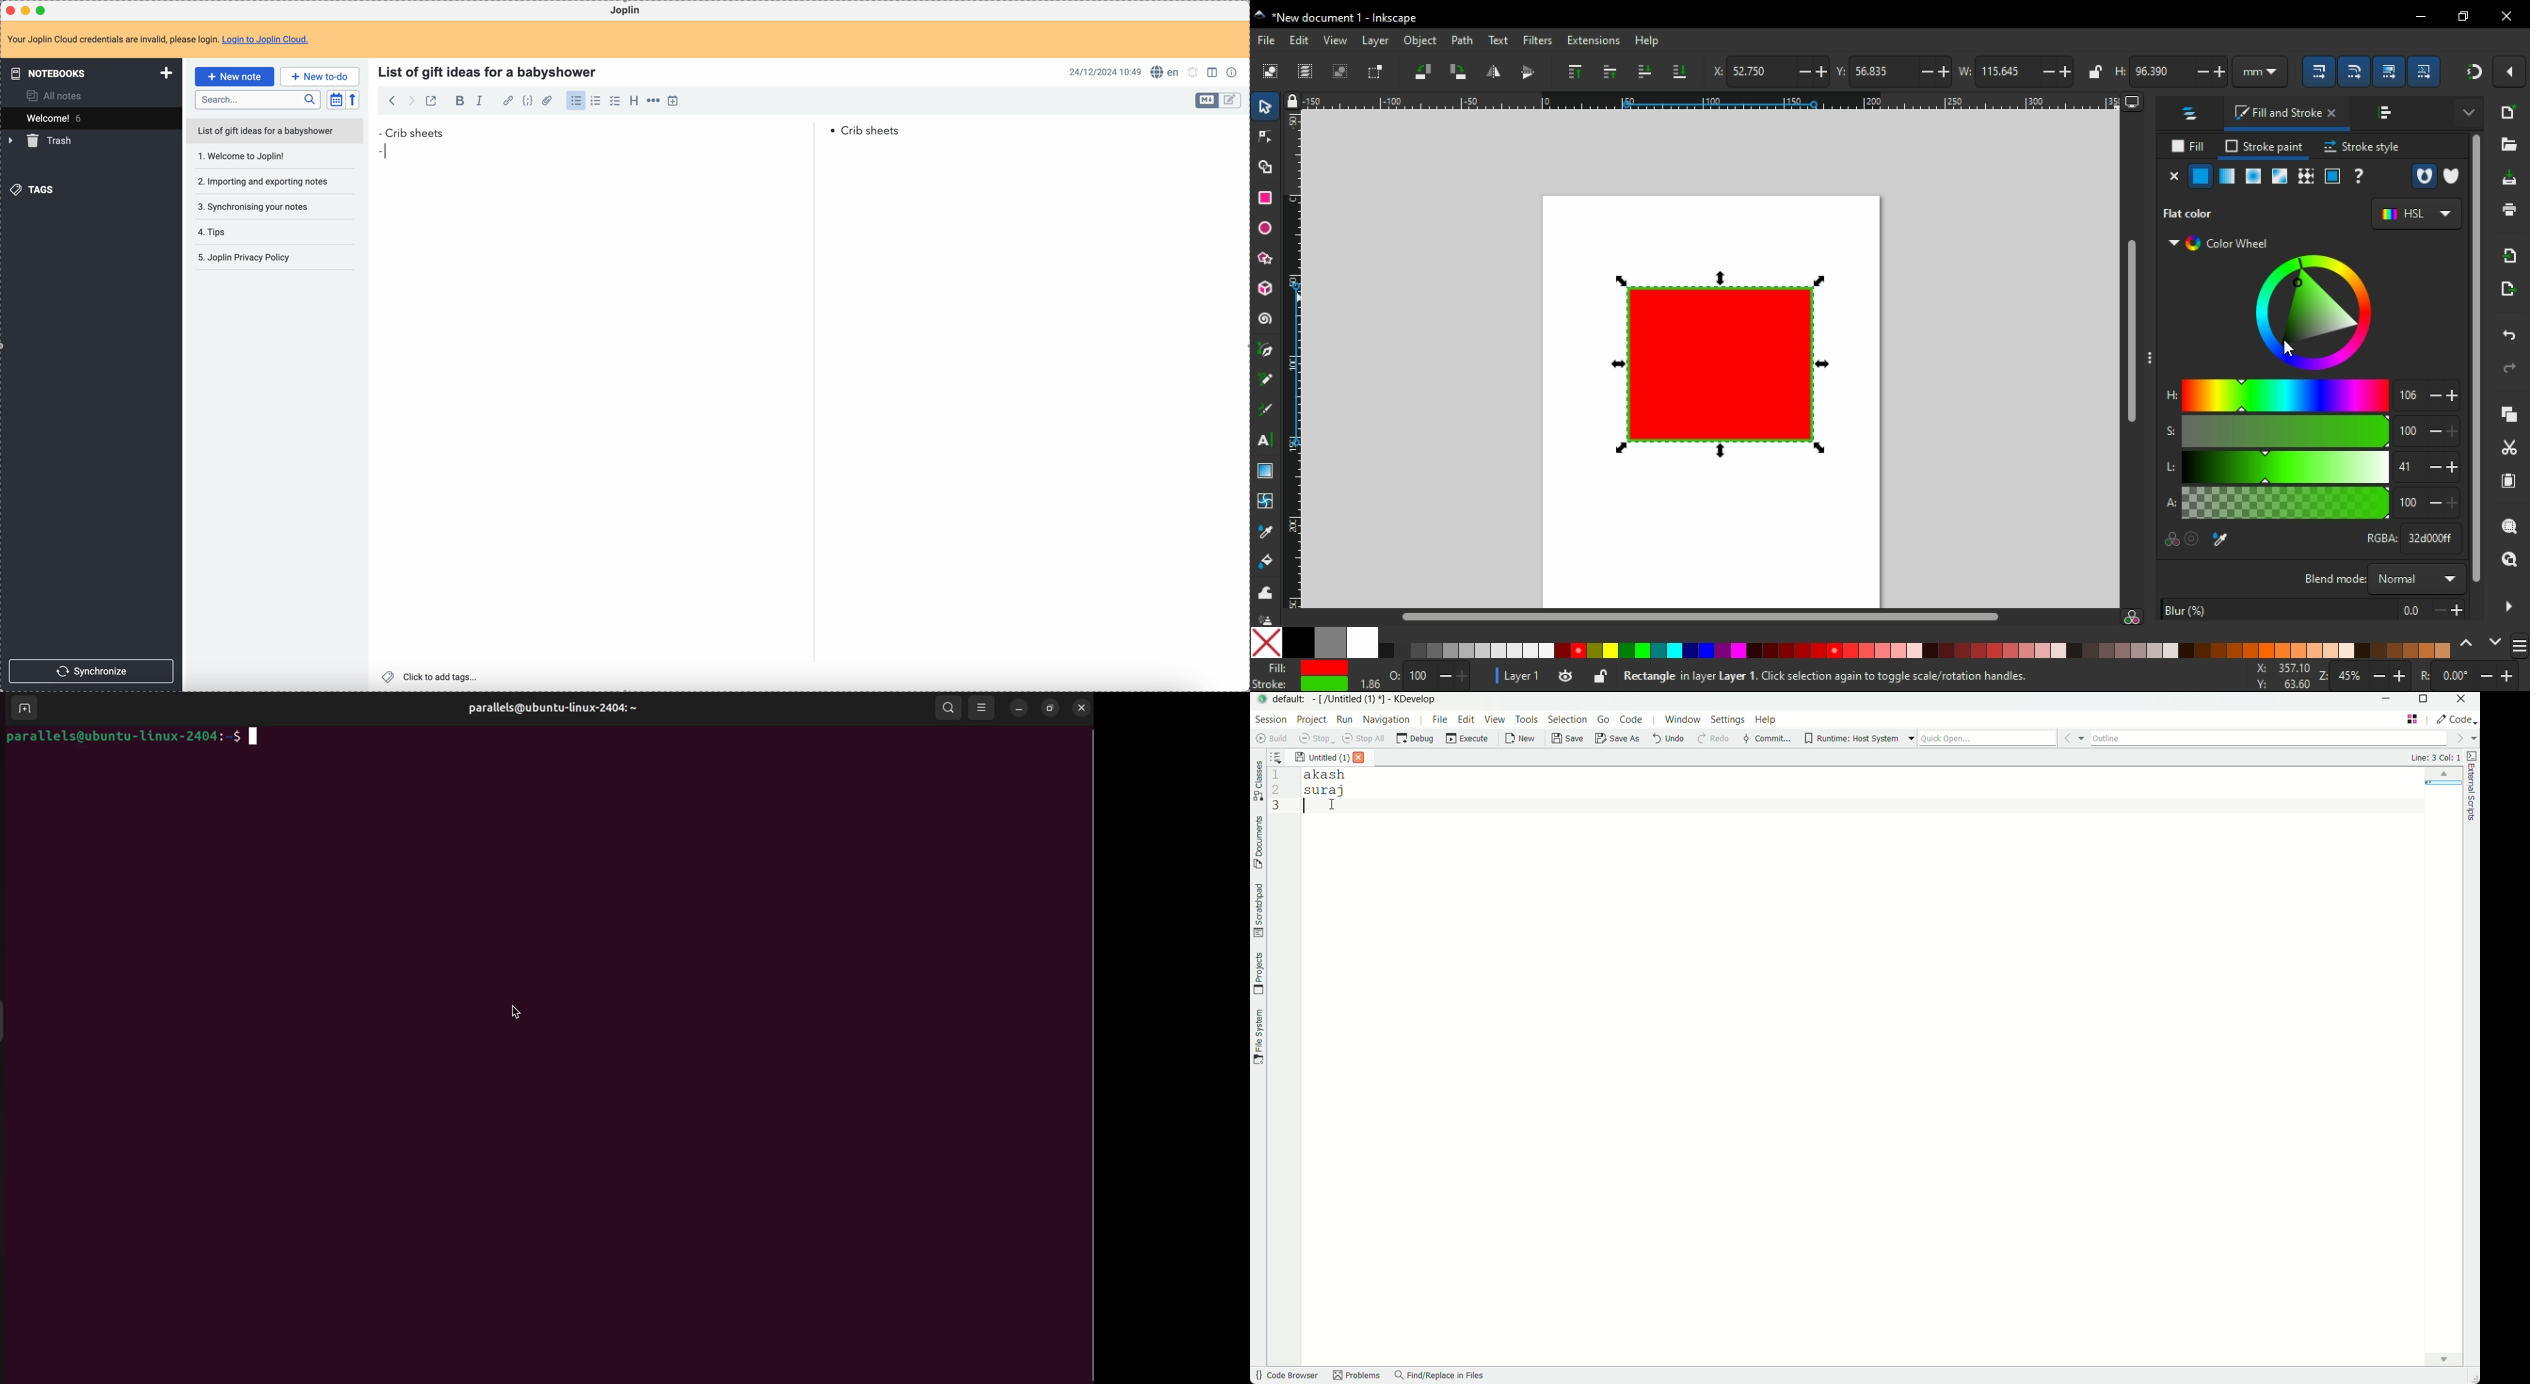 This screenshot has width=2548, height=1400. What do you see at coordinates (1258, 974) in the screenshot?
I see `projects` at bounding box center [1258, 974].